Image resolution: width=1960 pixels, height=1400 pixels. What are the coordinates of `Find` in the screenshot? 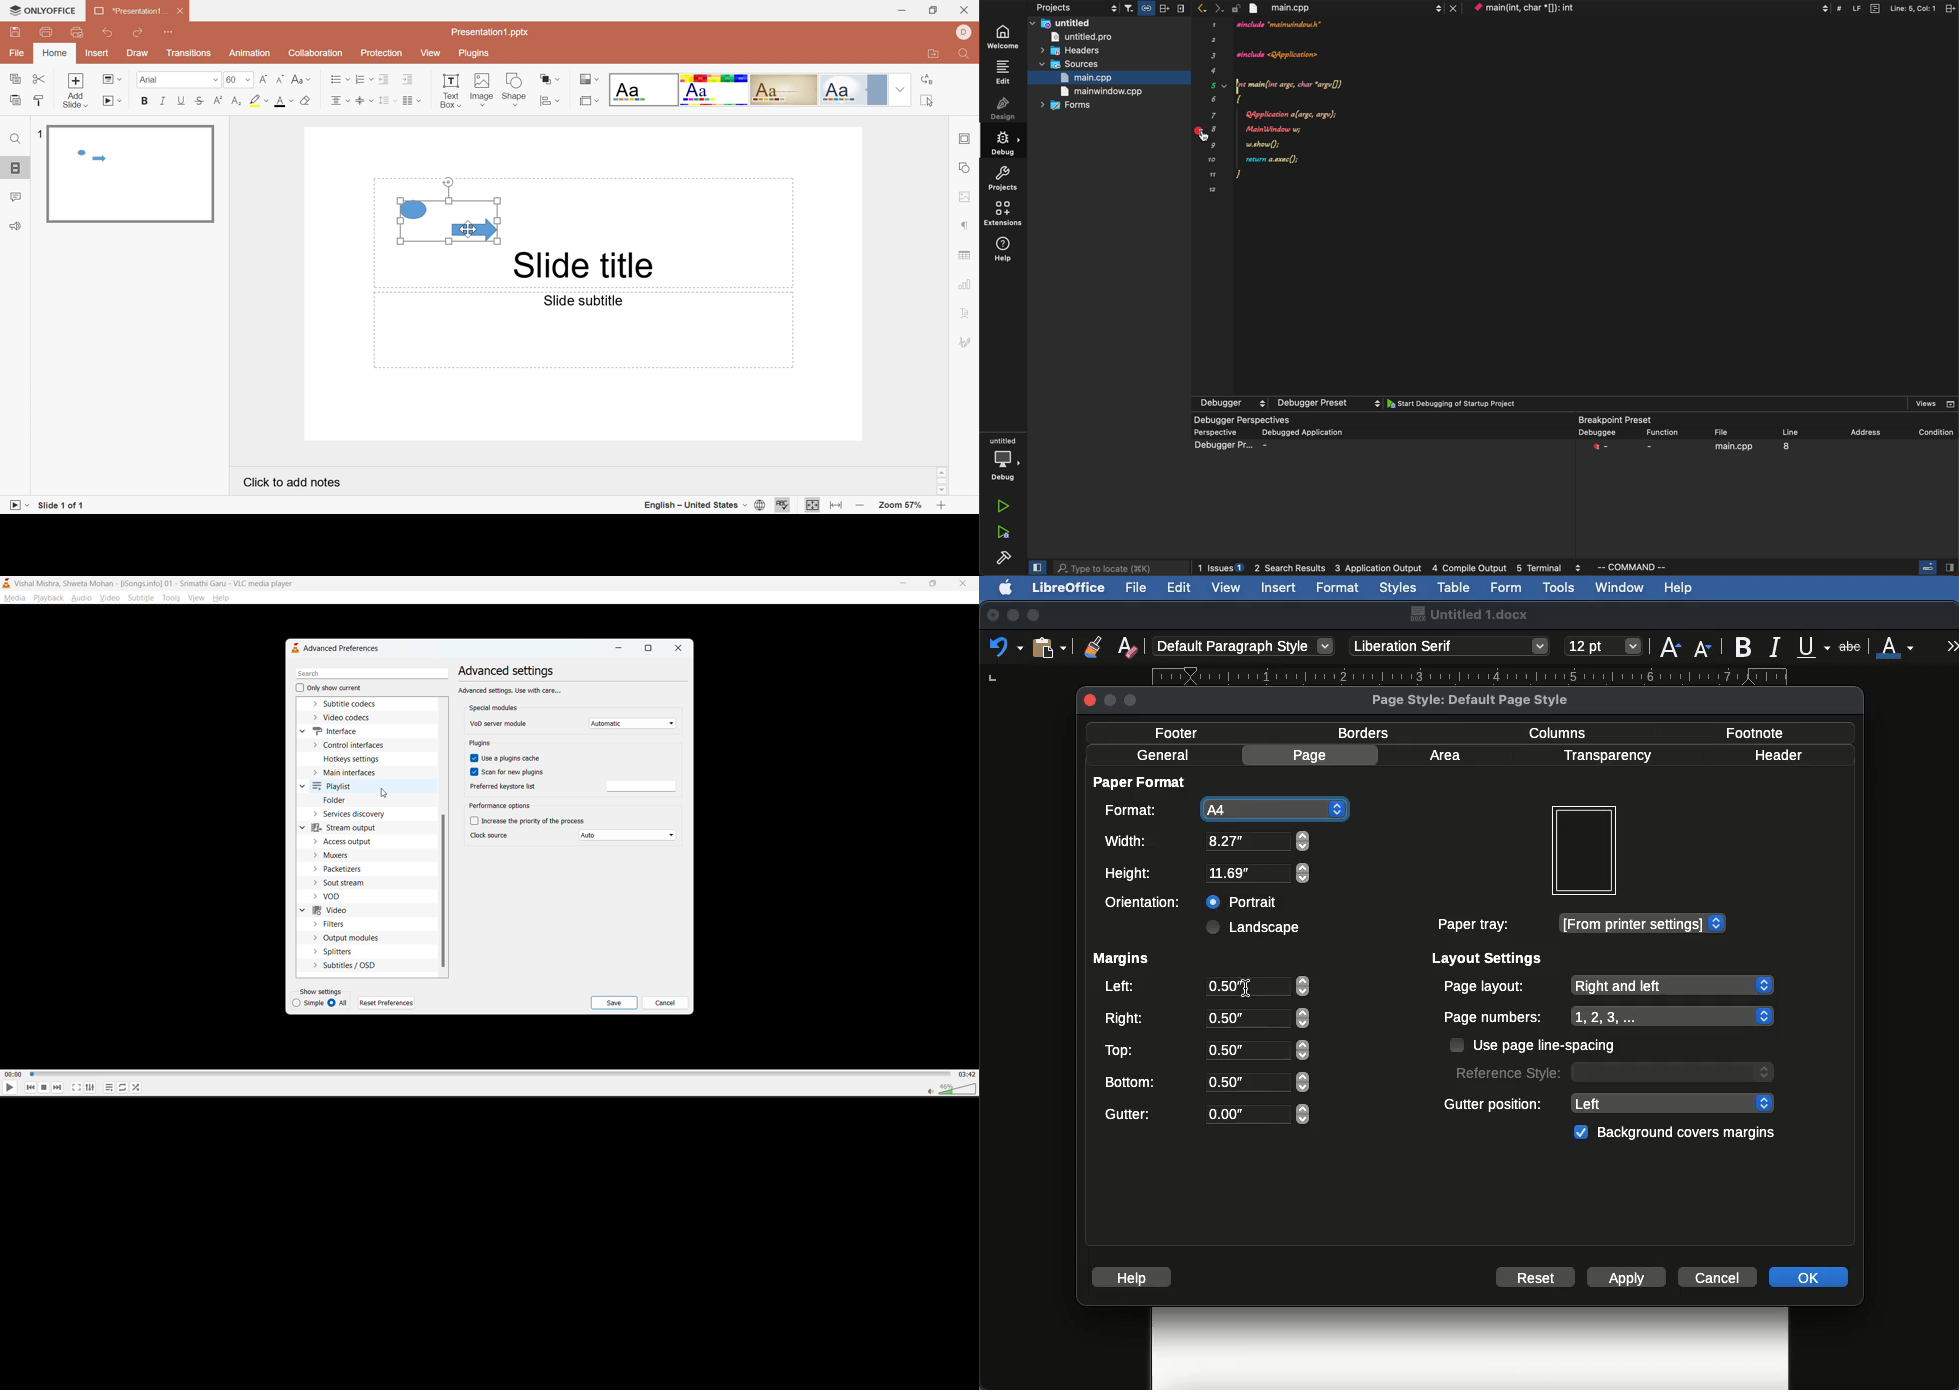 It's located at (964, 55).